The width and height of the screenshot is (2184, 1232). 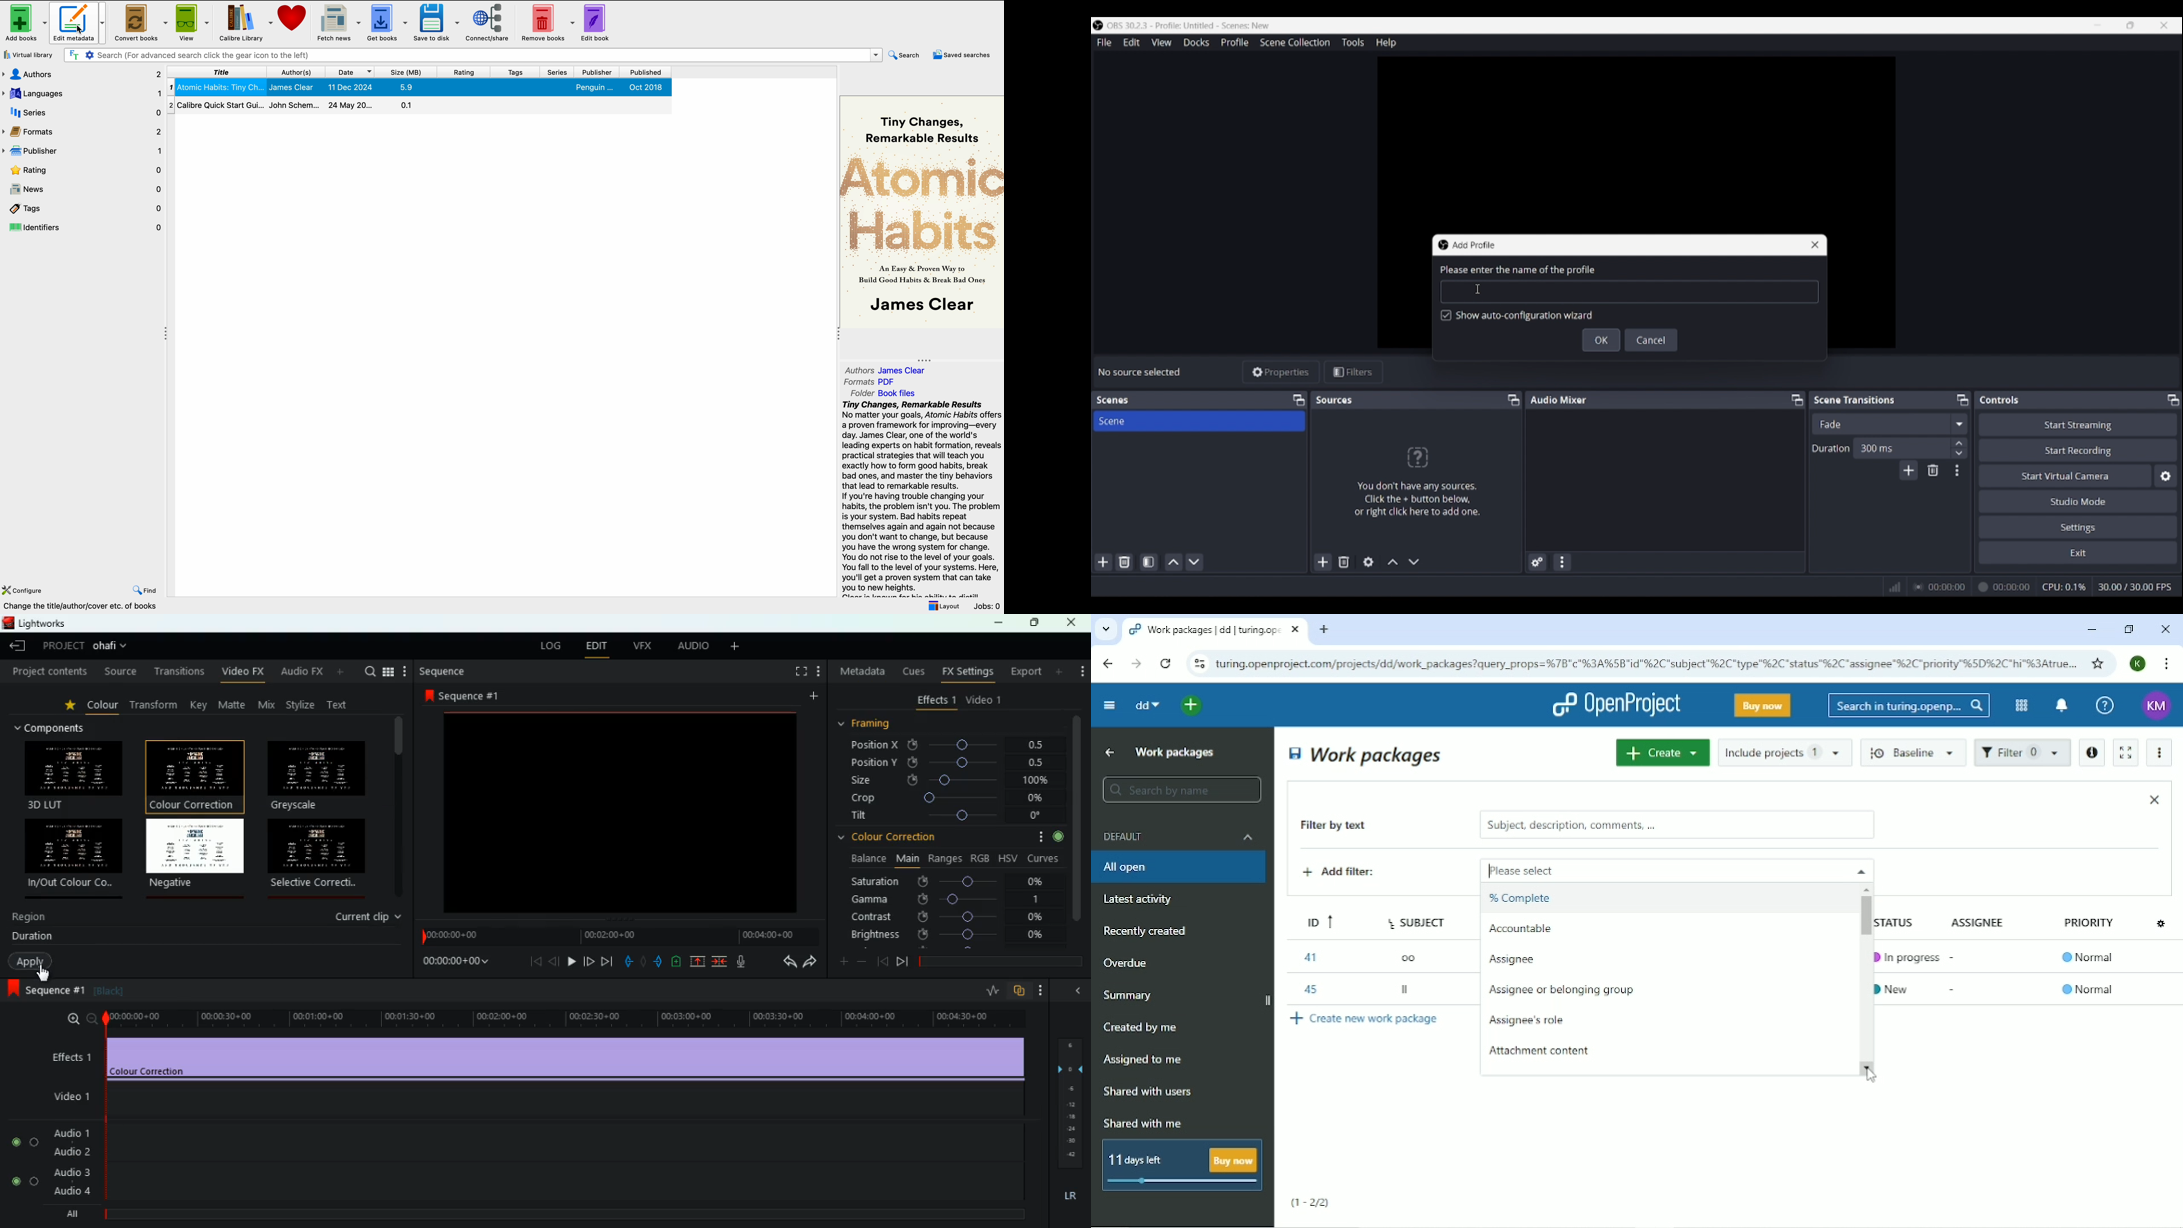 What do you see at coordinates (465, 72) in the screenshot?
I see `rating` at bounding box center [465, 72].